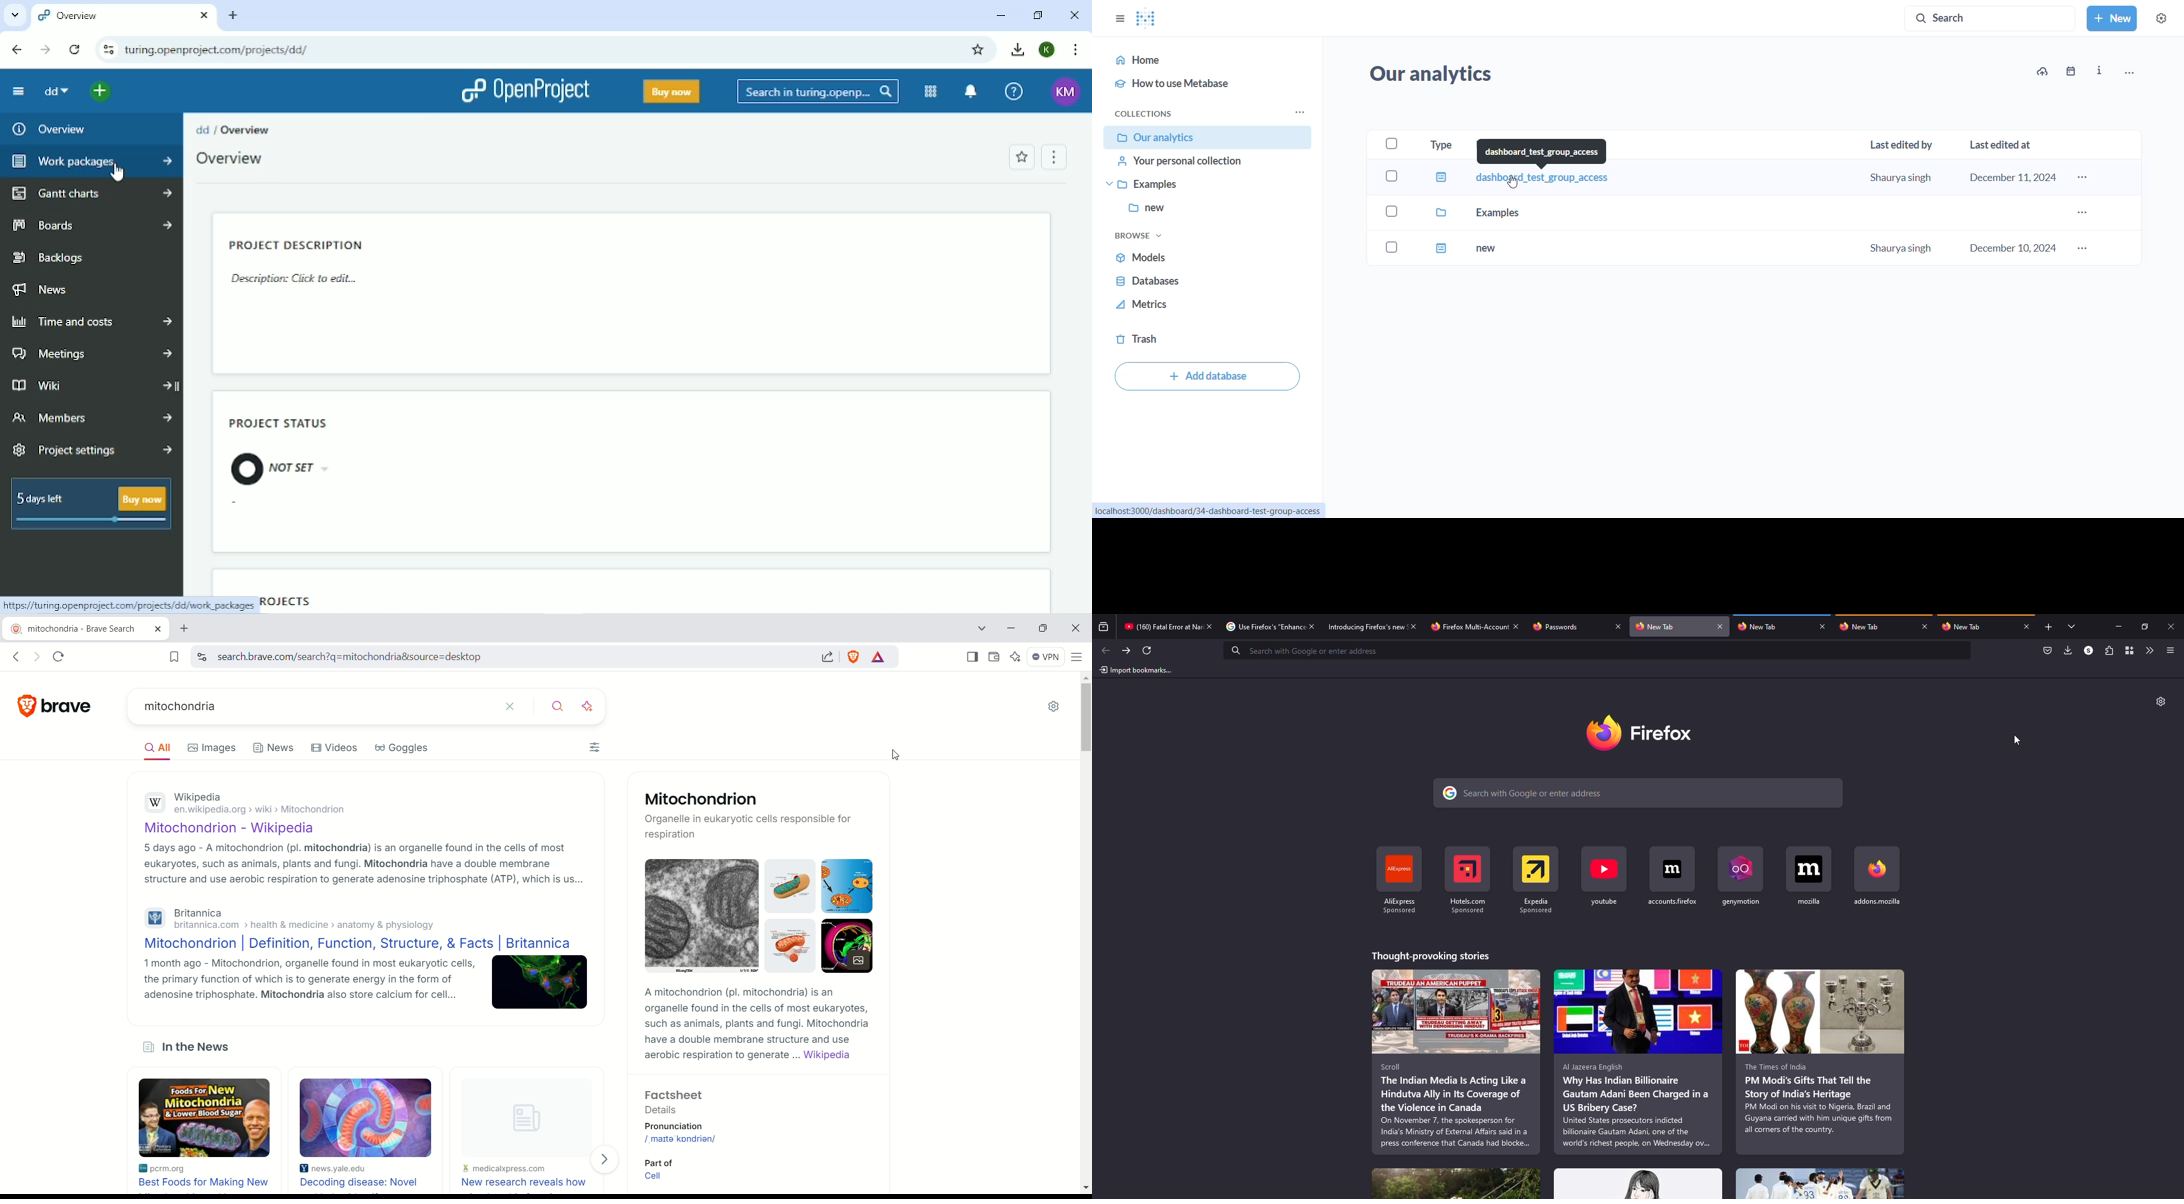 The height and width of the screenshot is (1204, 2184). I want to click on search, so click(1988, 18).